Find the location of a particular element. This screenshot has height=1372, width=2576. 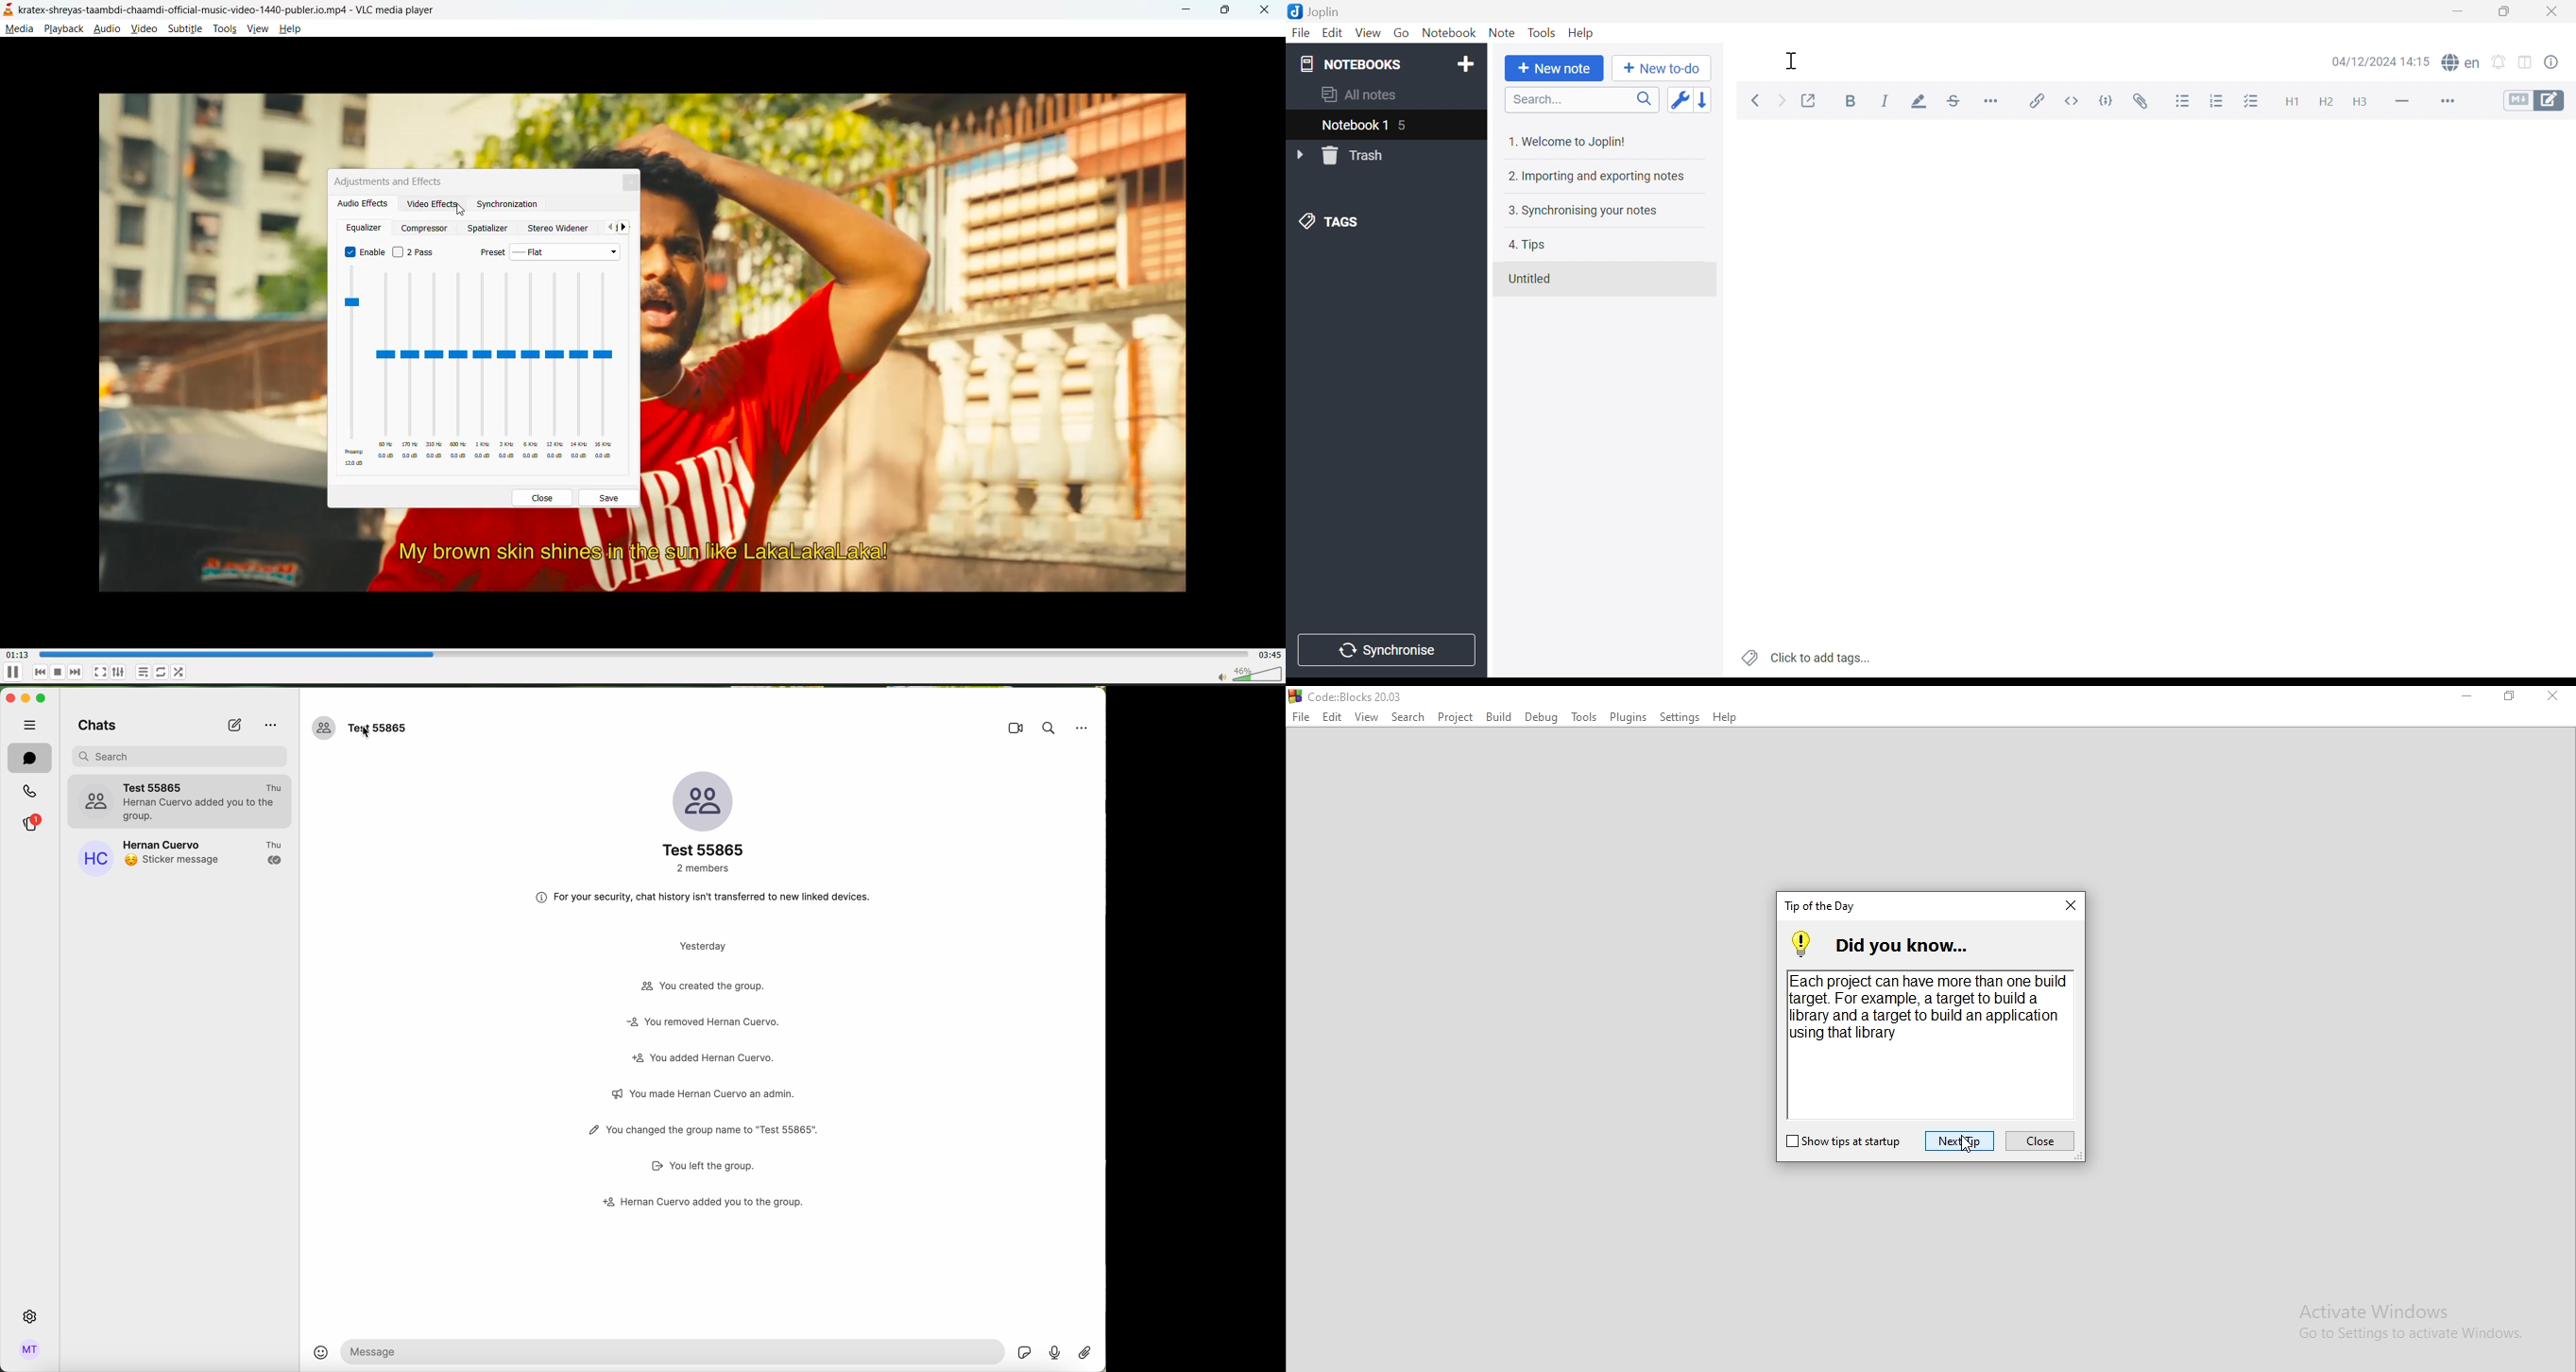

voice record is located at coordinates (1054, 1352).